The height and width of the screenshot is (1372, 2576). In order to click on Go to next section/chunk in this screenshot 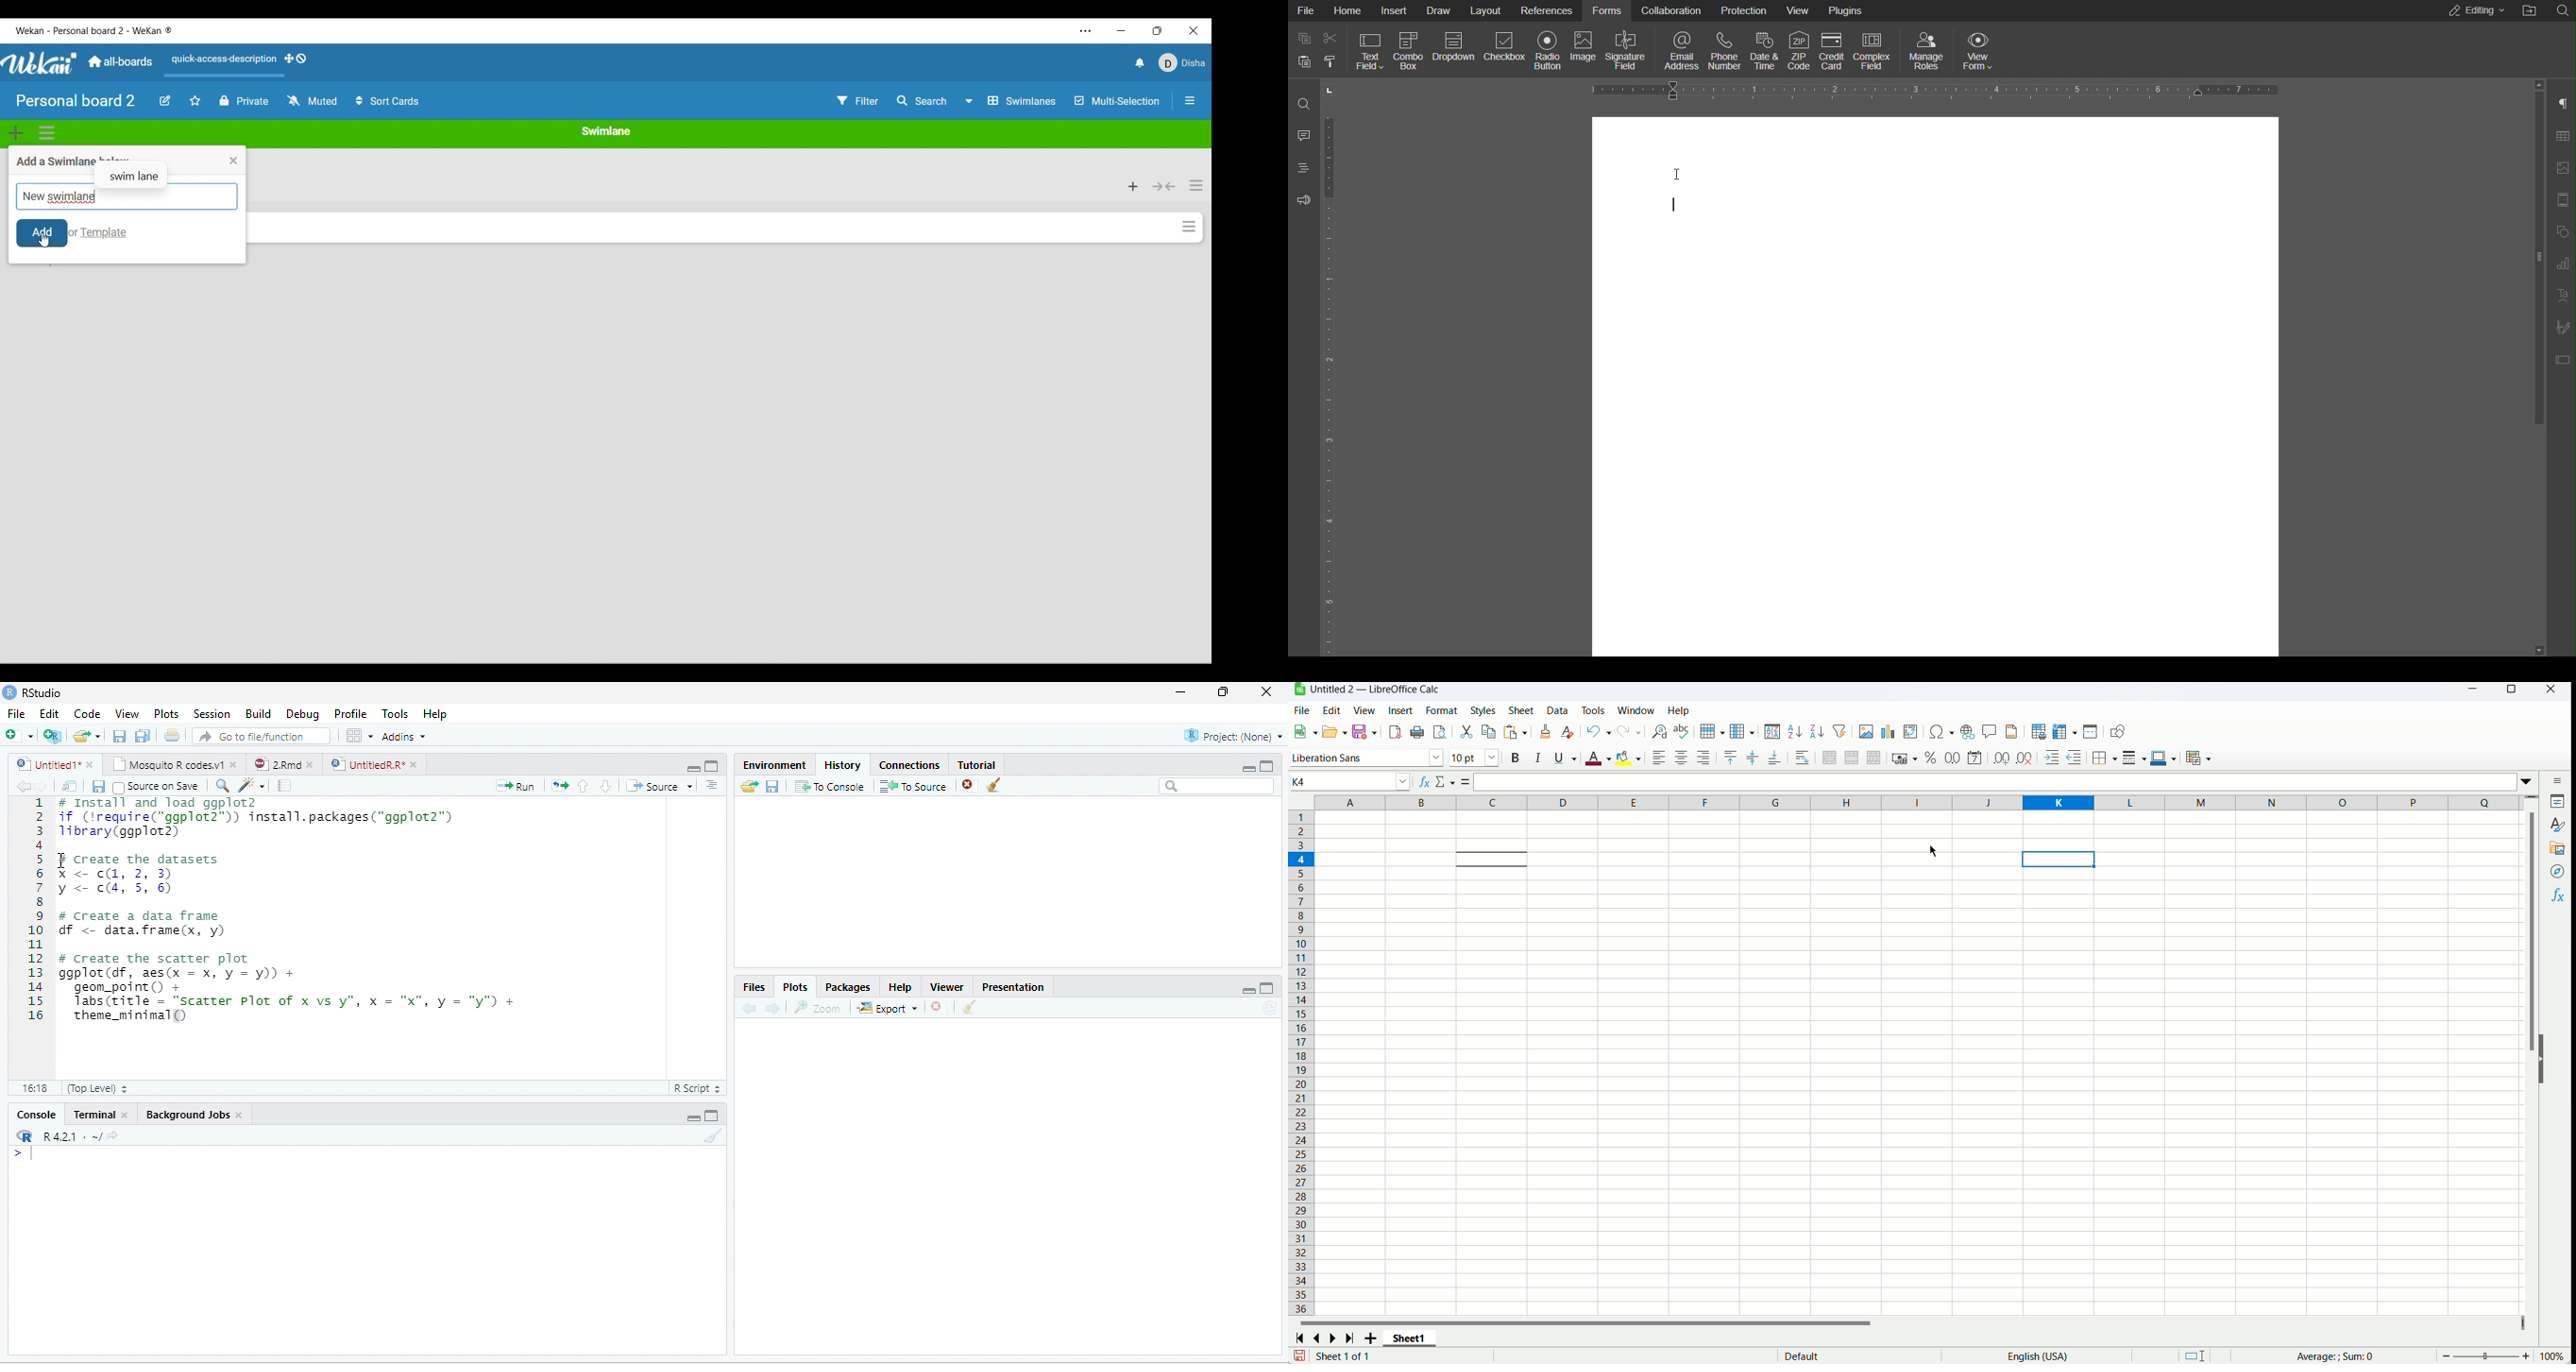, I will do `click(605, 786)`.